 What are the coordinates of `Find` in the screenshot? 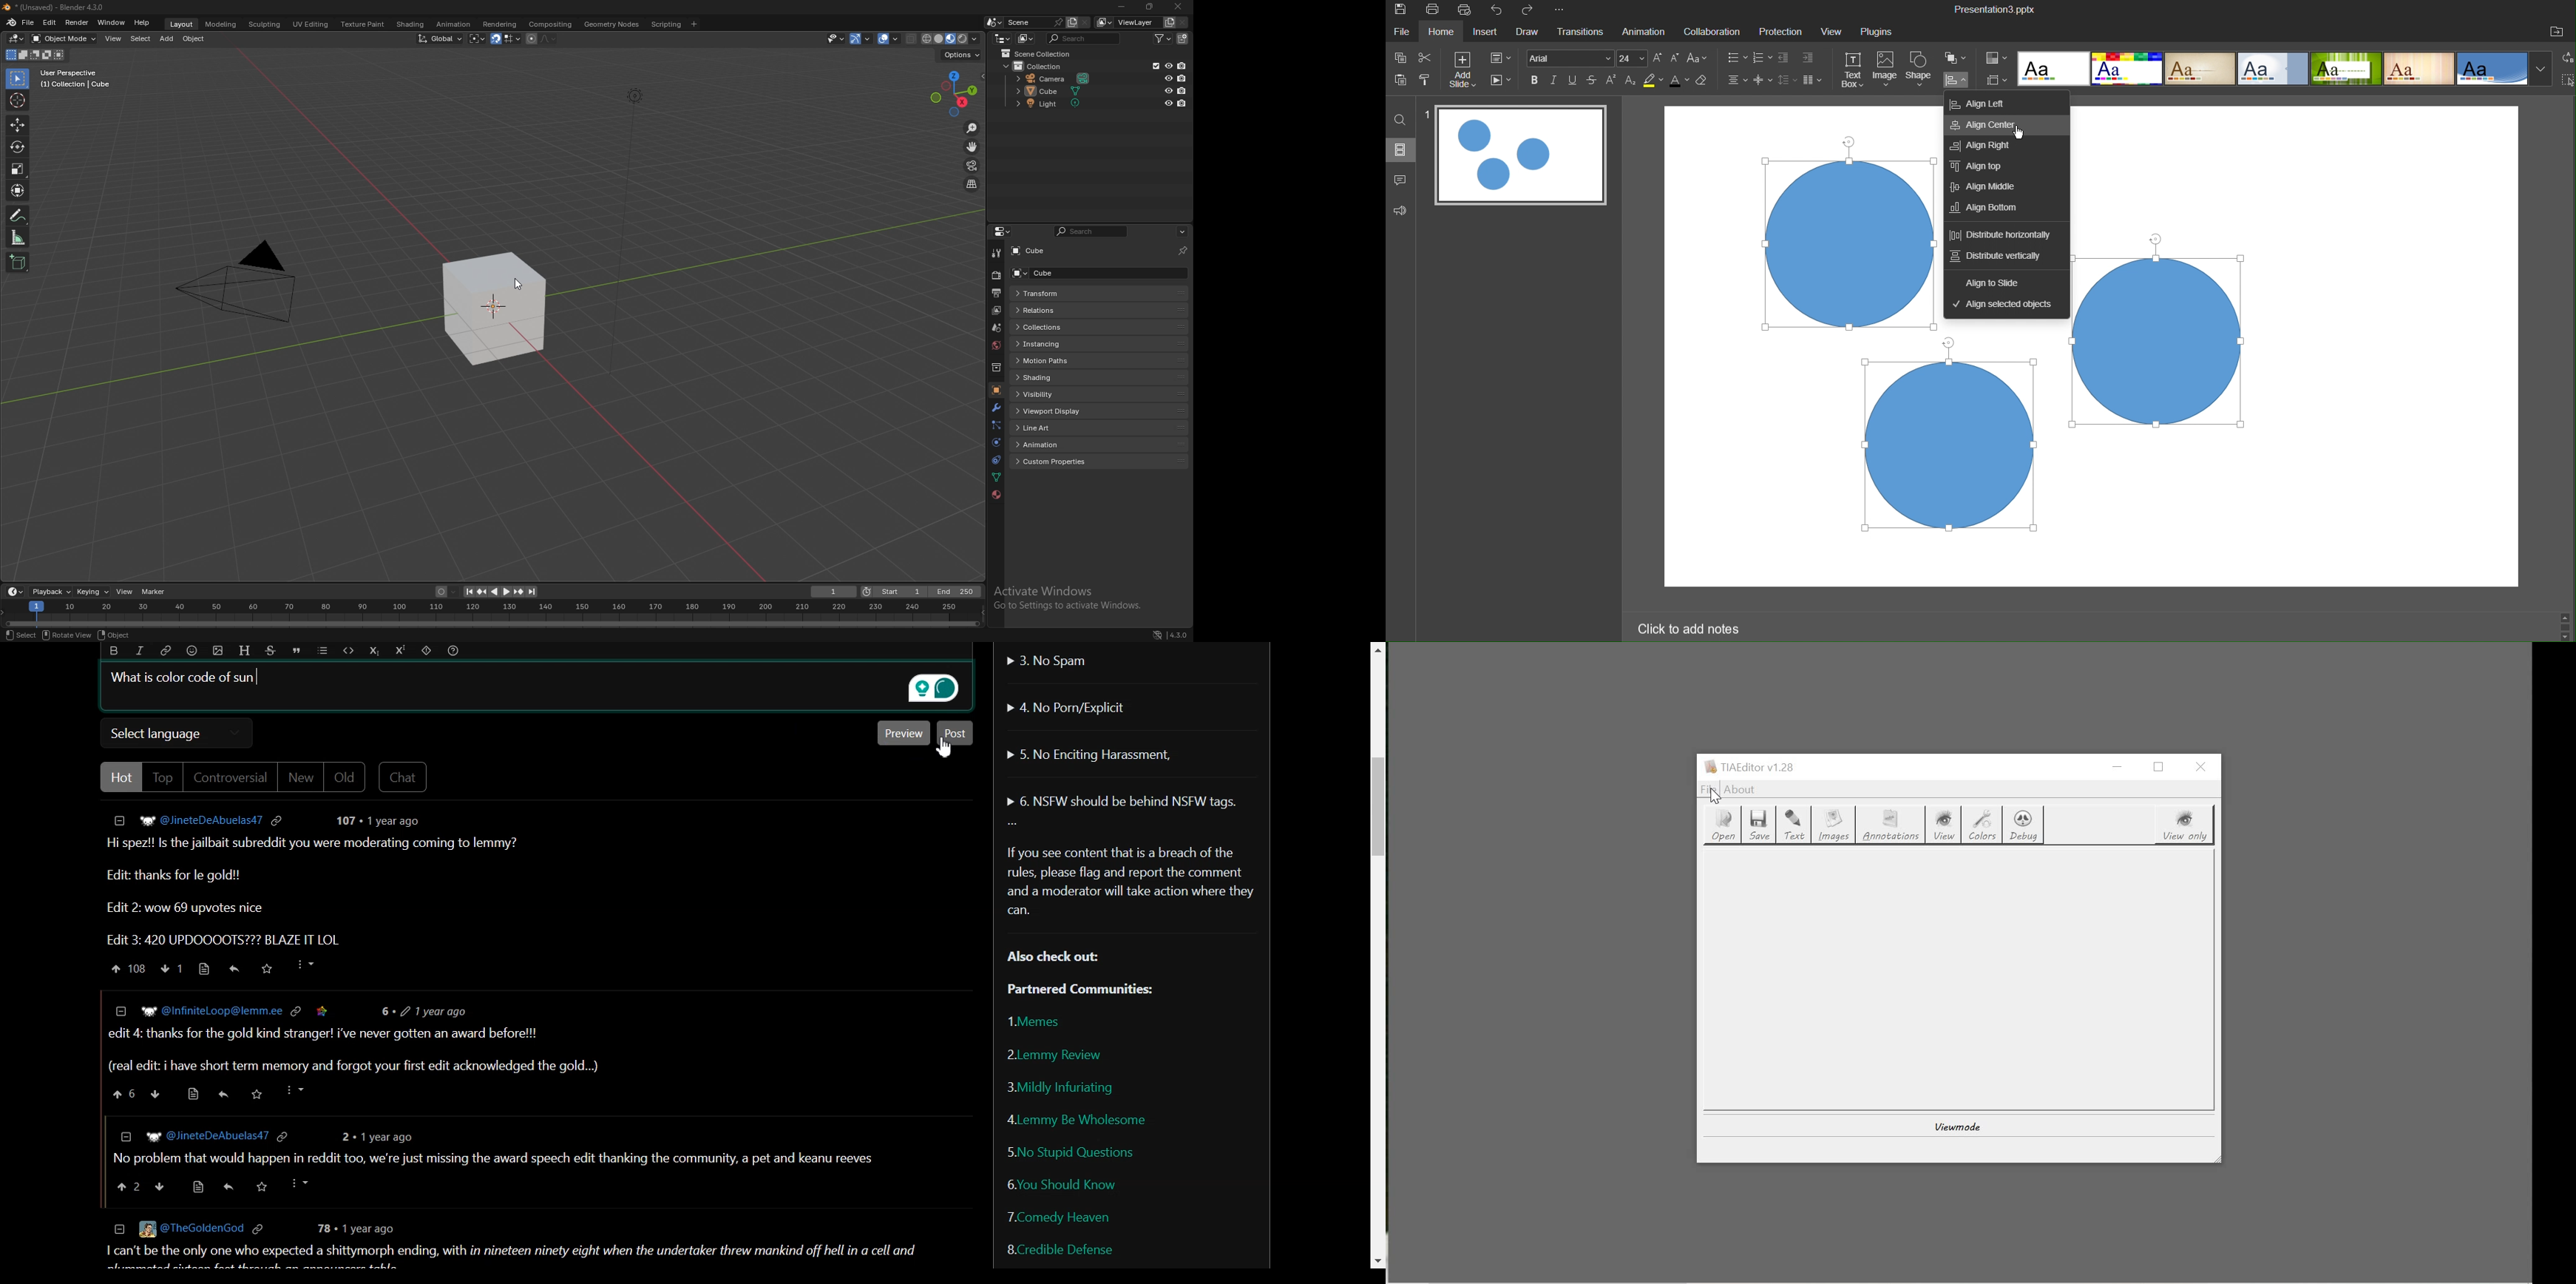 It's located at (1399, 121).